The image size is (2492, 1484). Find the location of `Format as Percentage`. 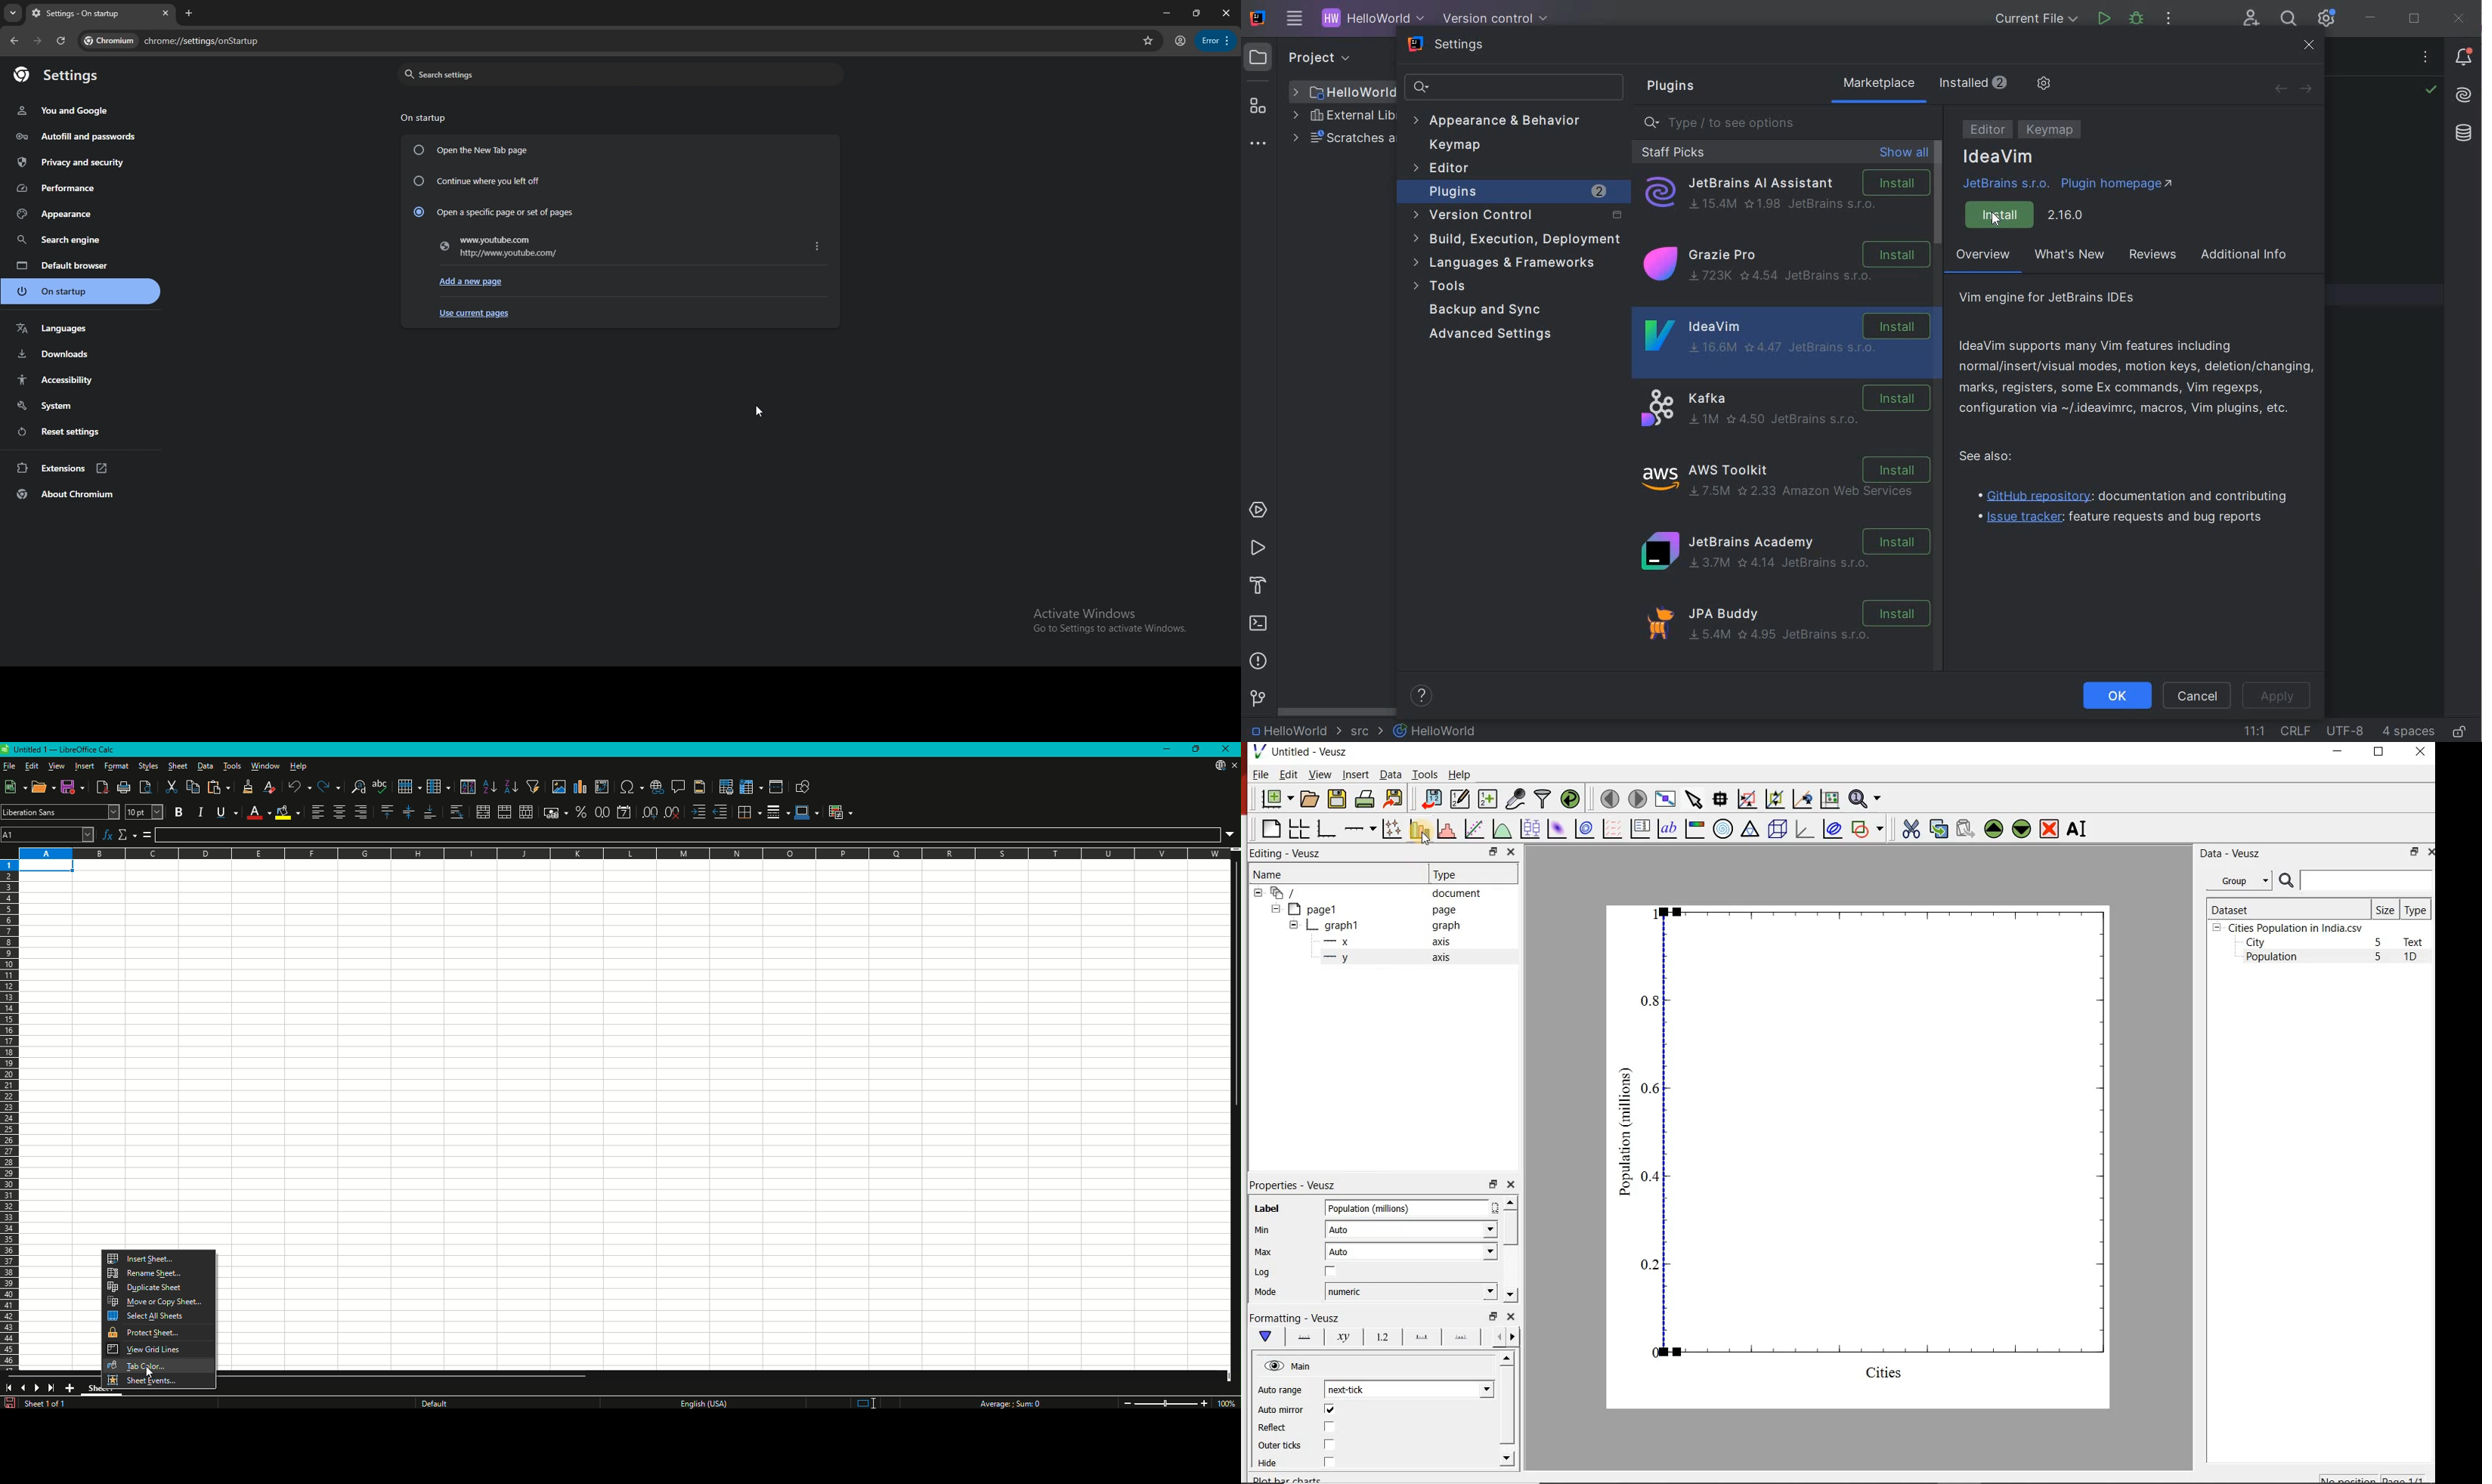

Format as Percentage is located at coordinates (581, 812).